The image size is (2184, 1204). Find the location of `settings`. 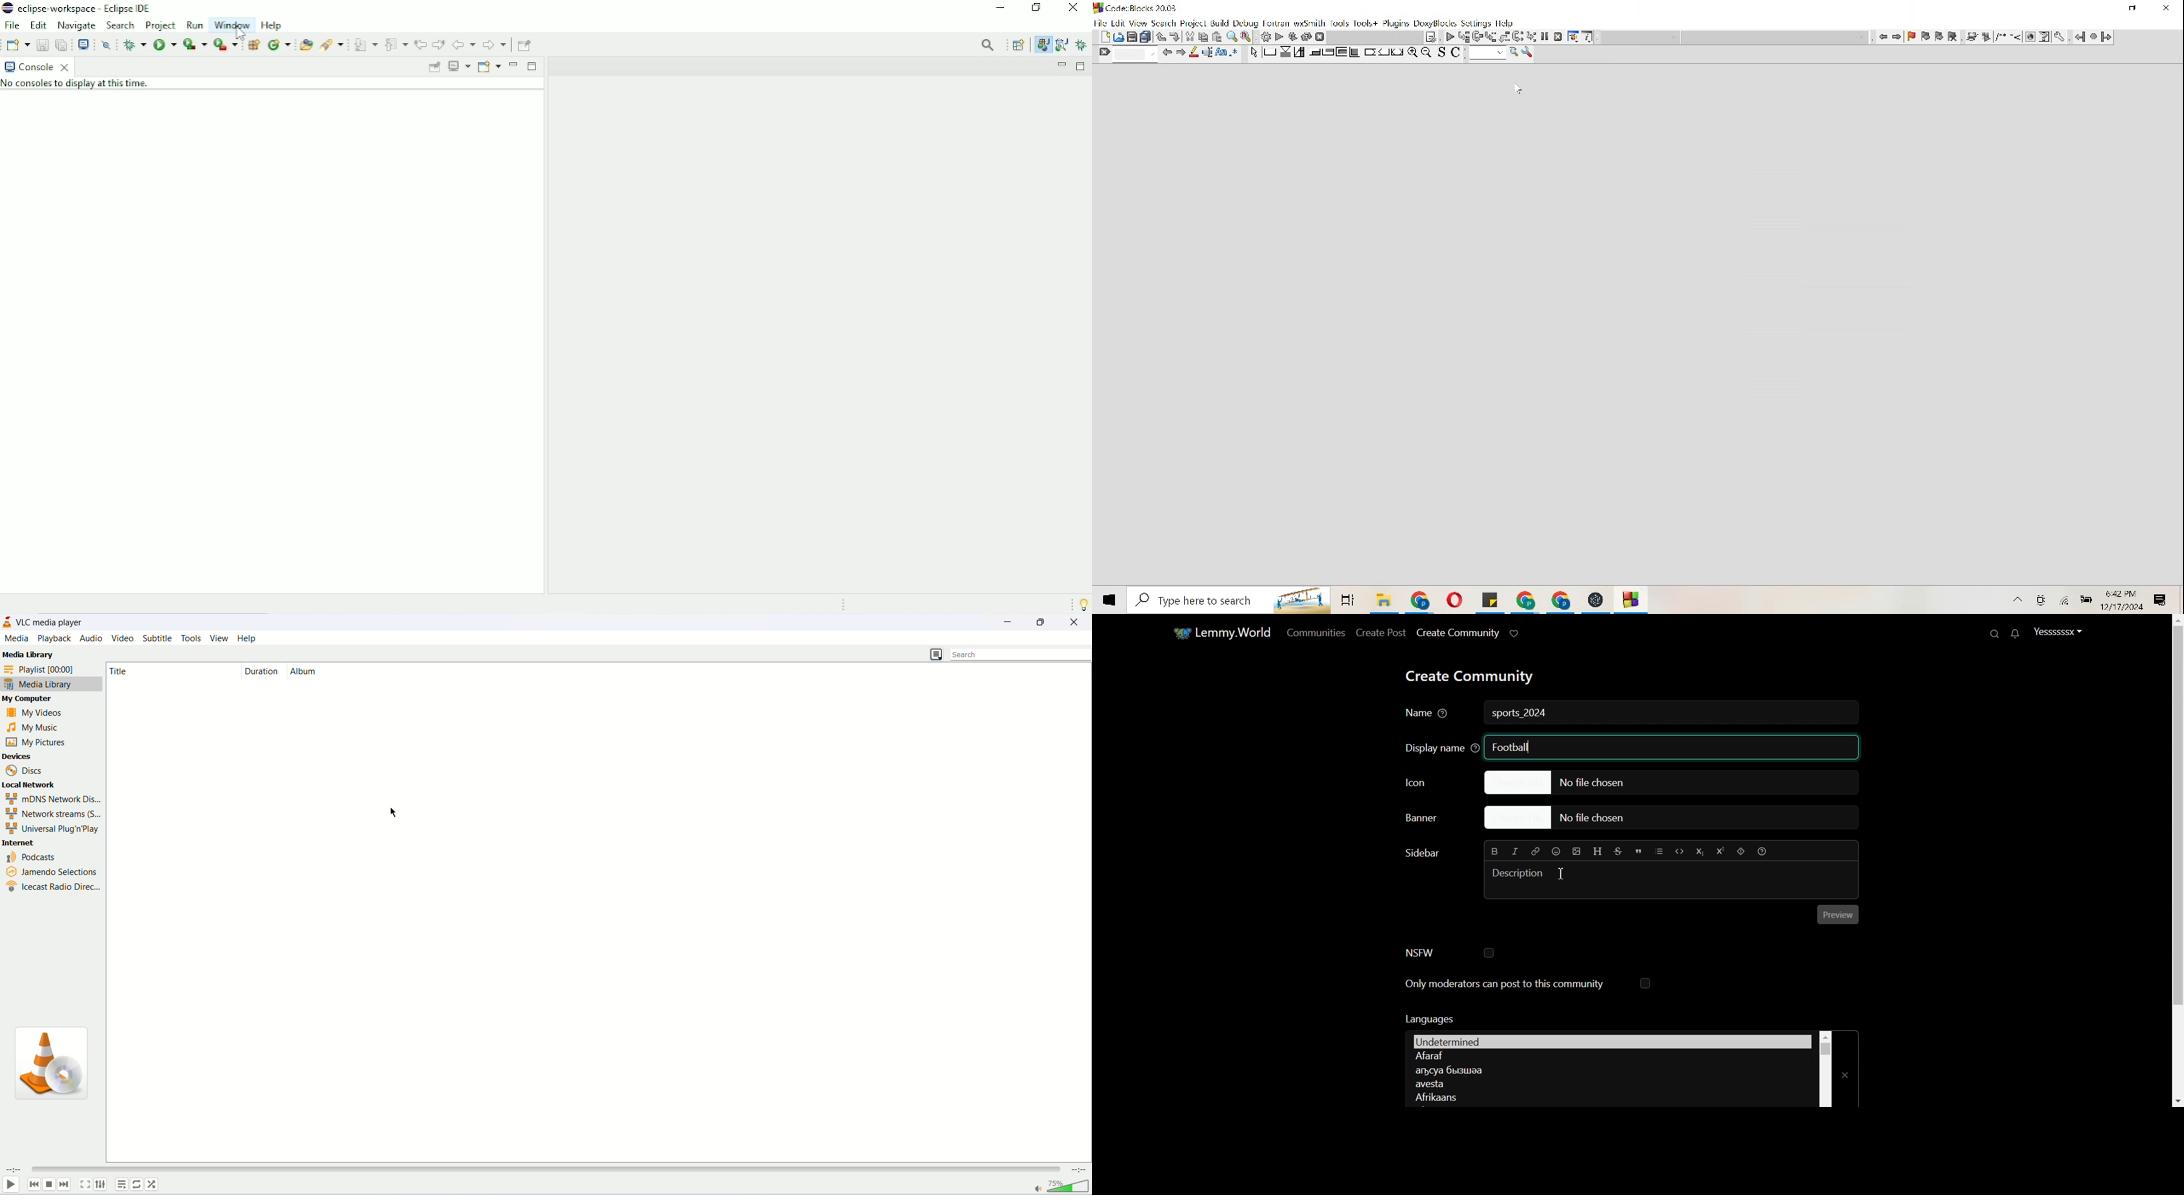

settings is located at coordinates (1477, 24).